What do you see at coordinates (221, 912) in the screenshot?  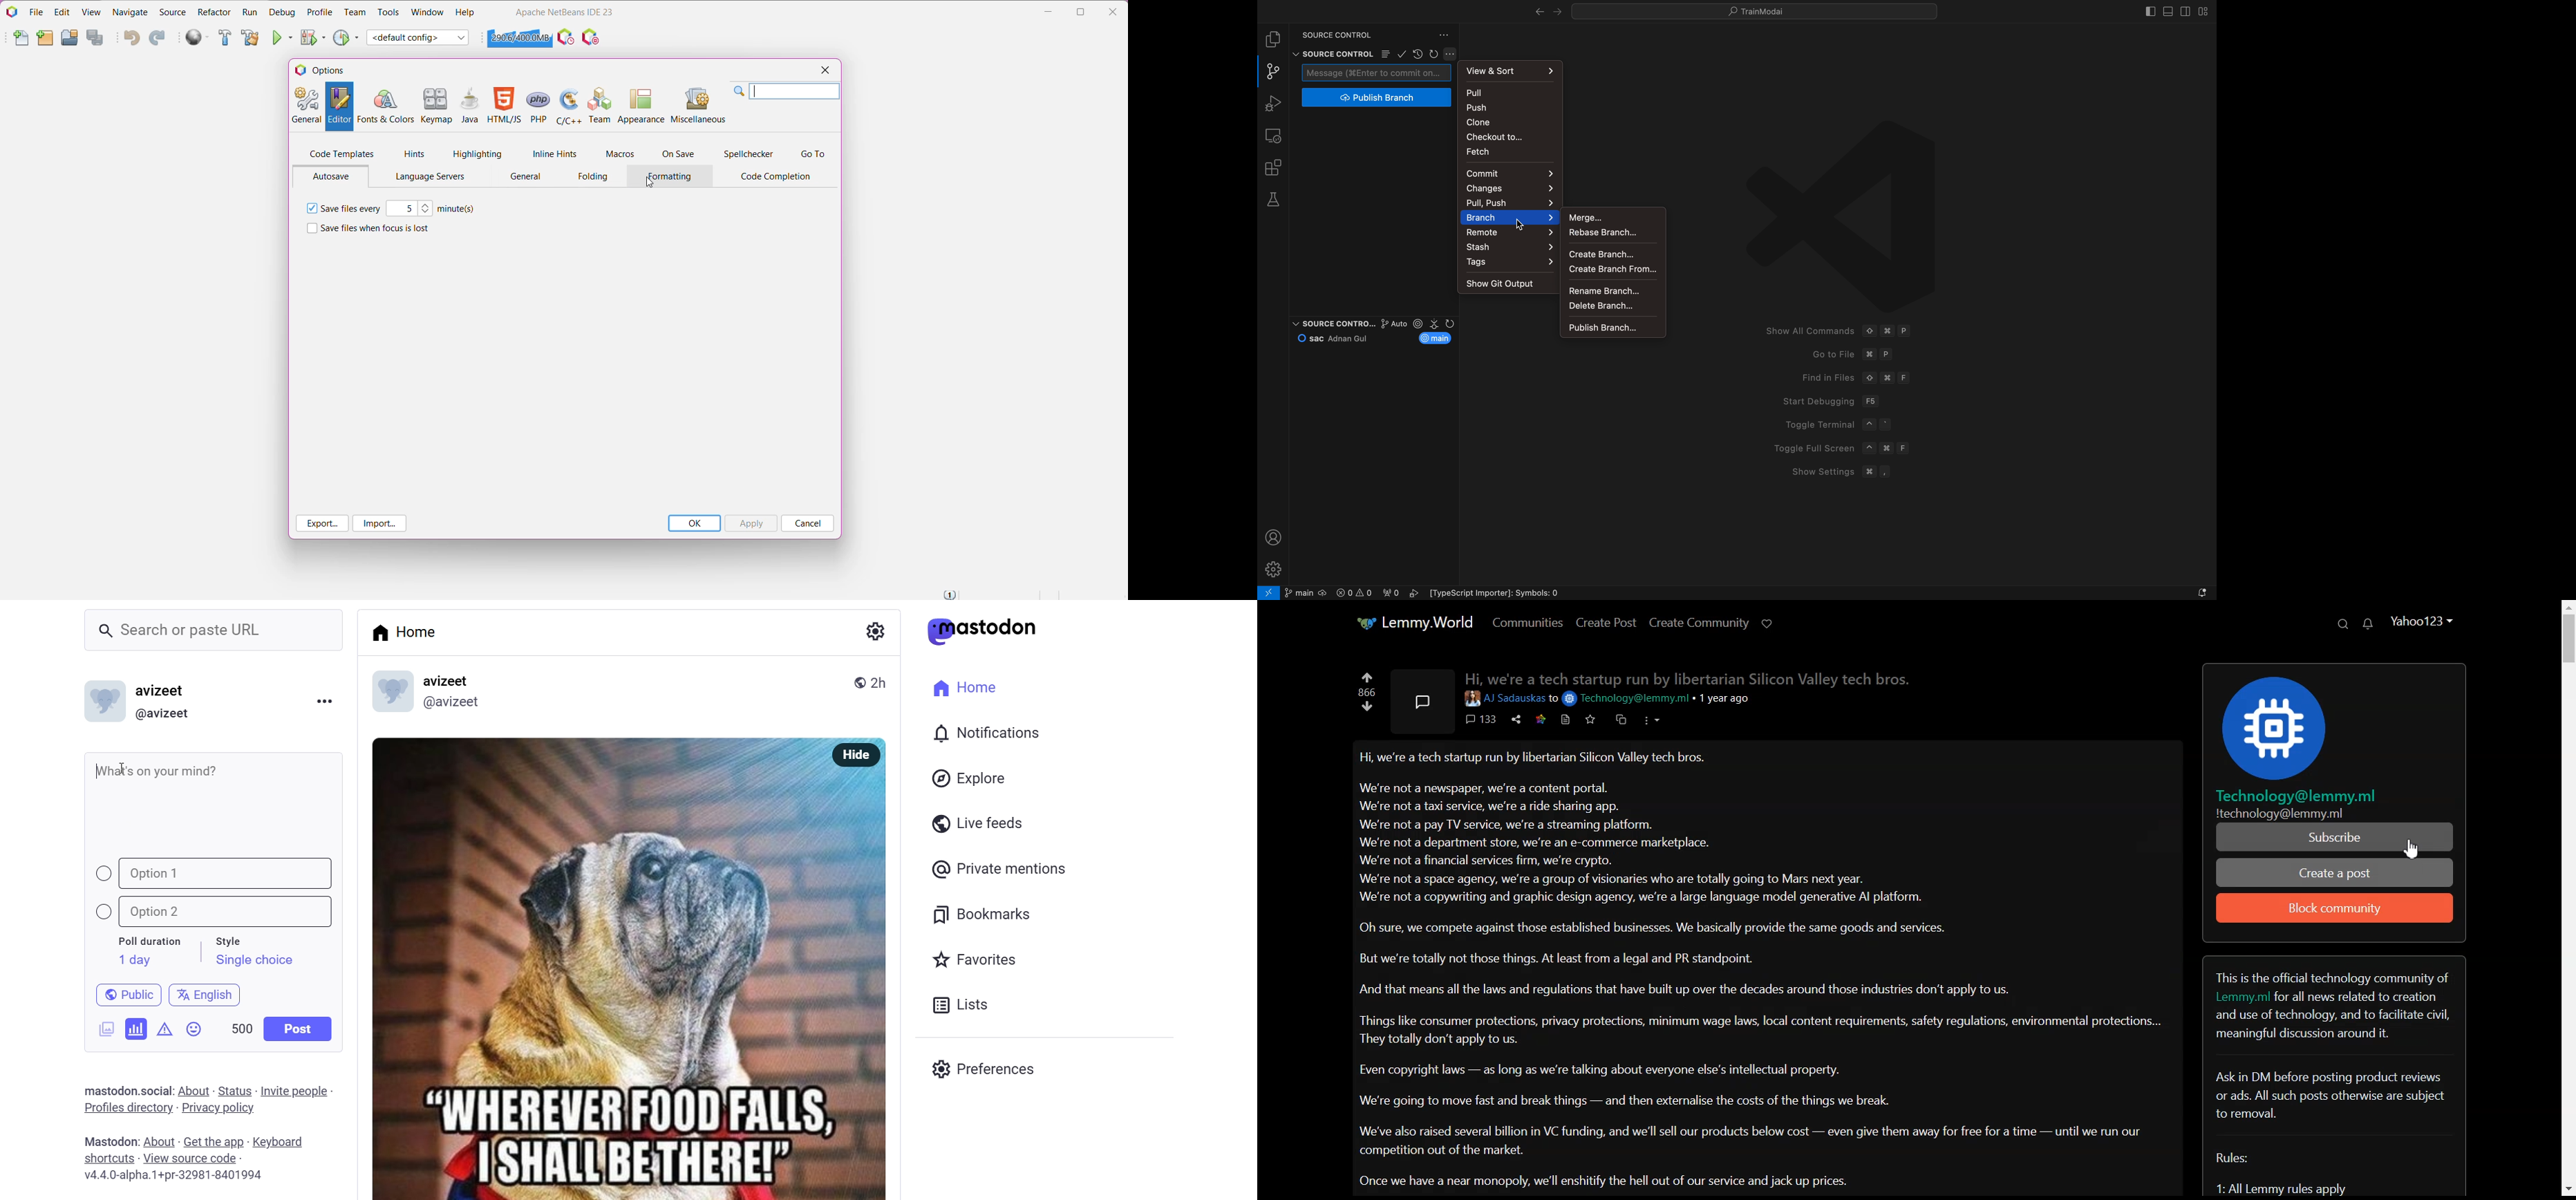 I see `option 2` at bounding box center [221, 912].